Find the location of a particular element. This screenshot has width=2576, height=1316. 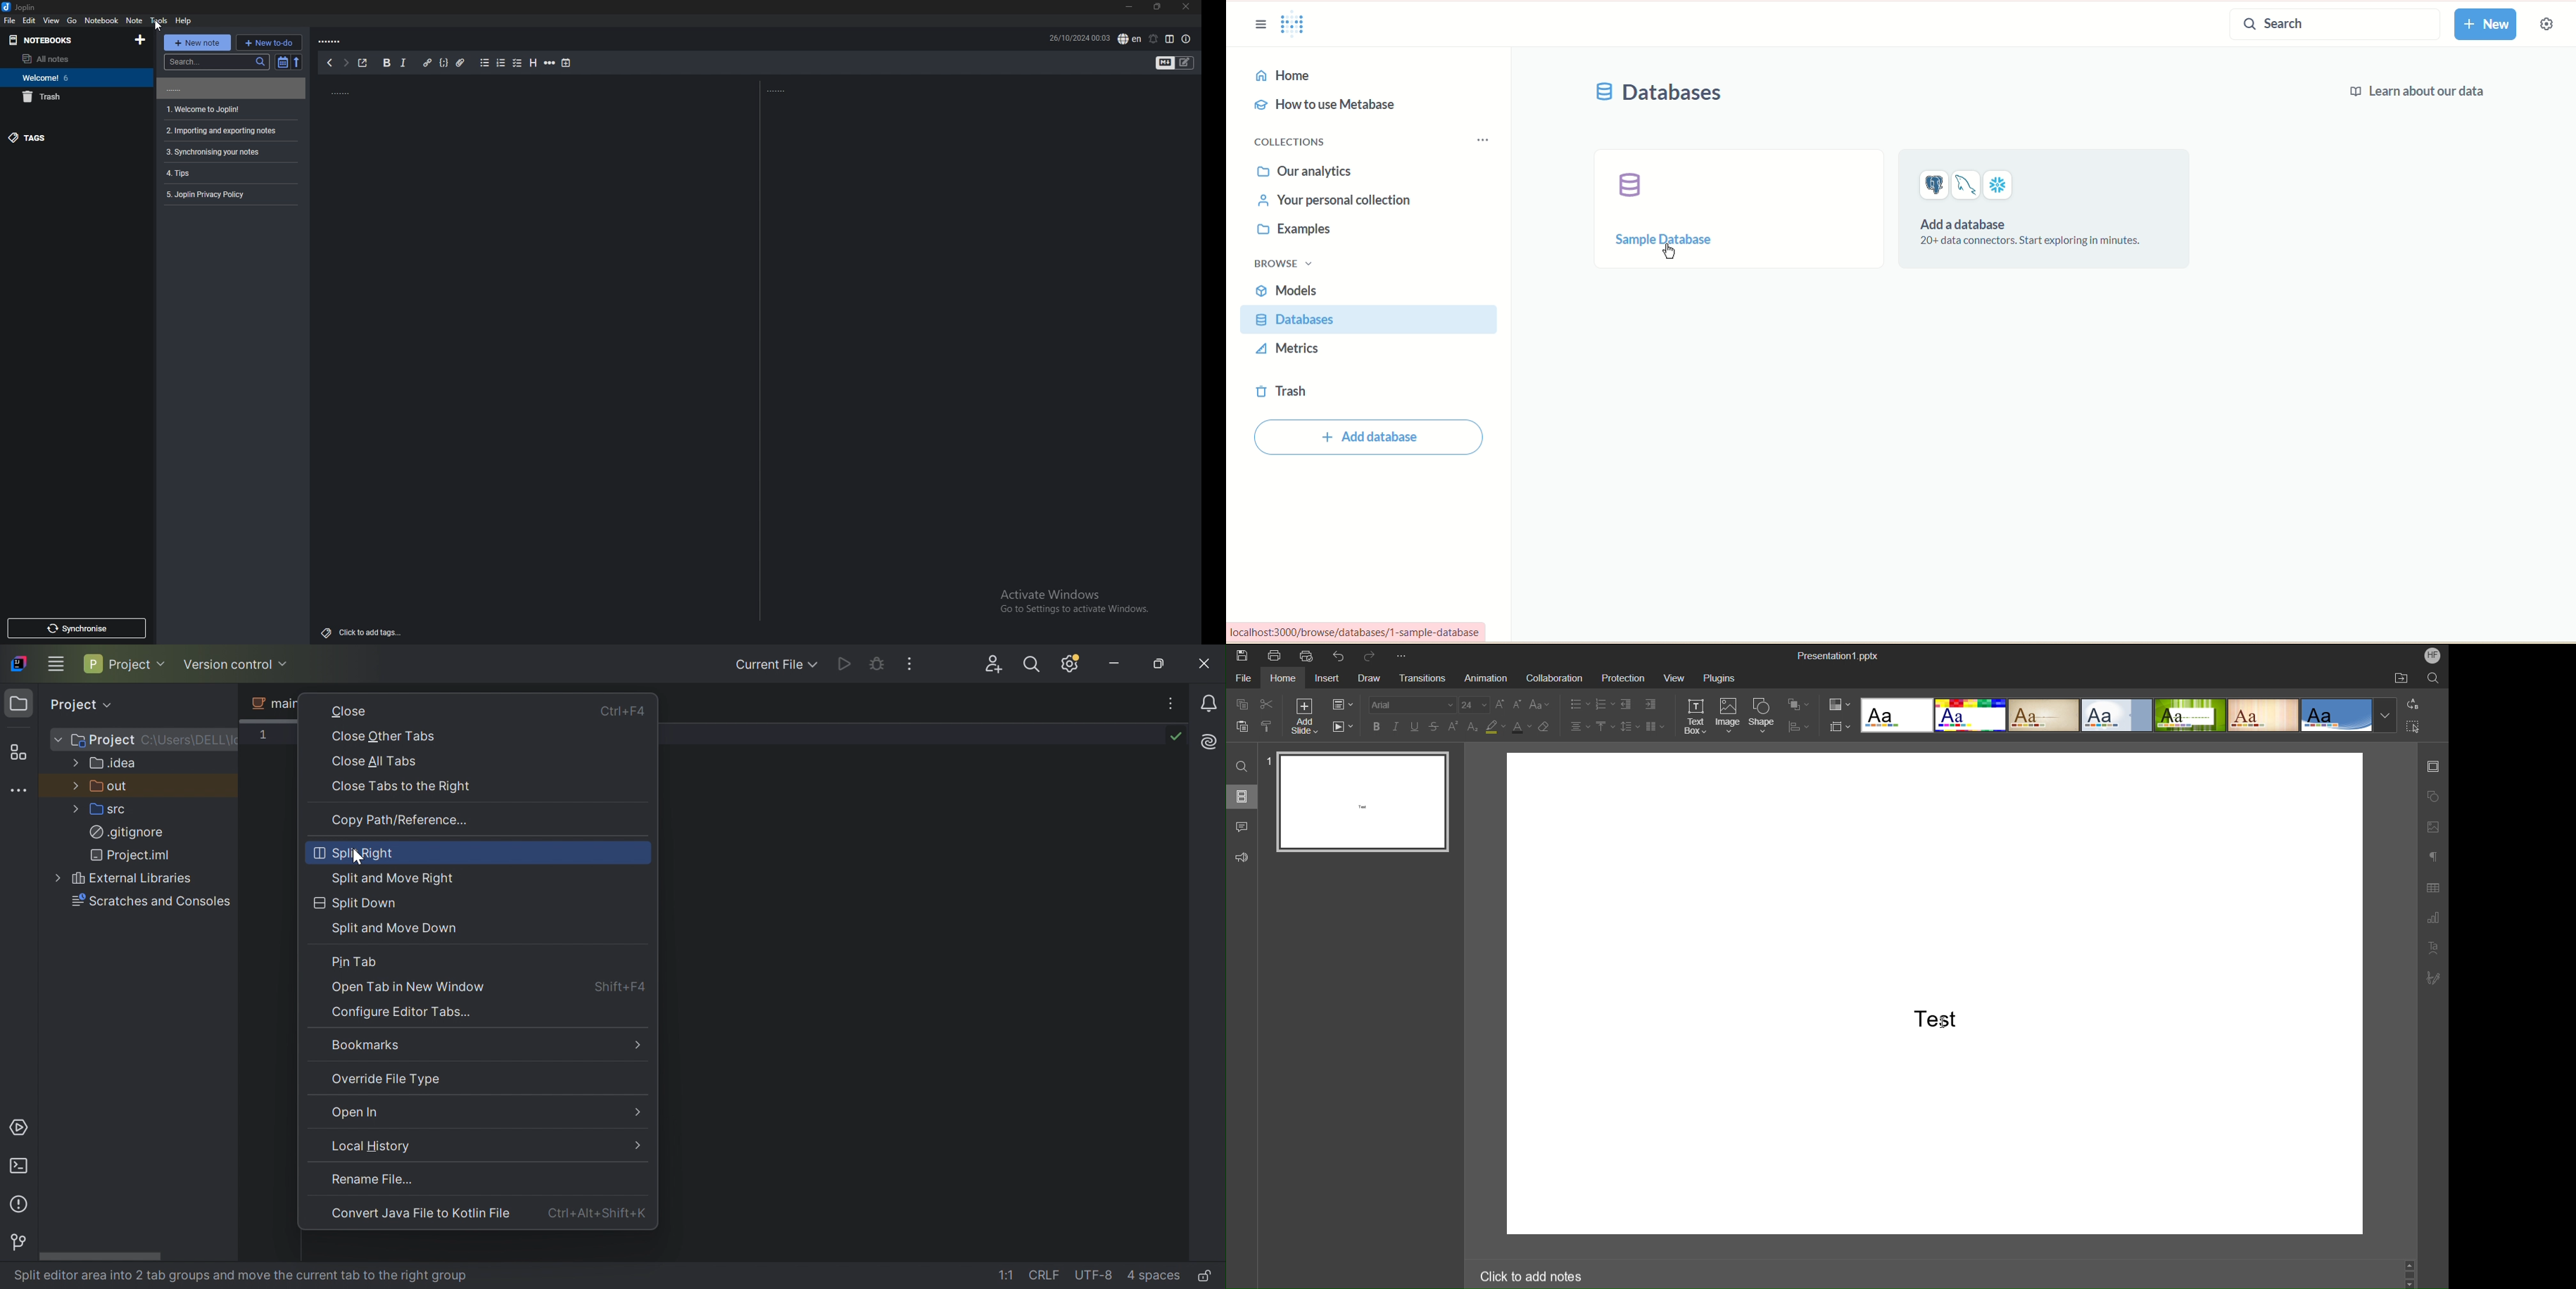

minimize is located at coordinates (1128, 6).